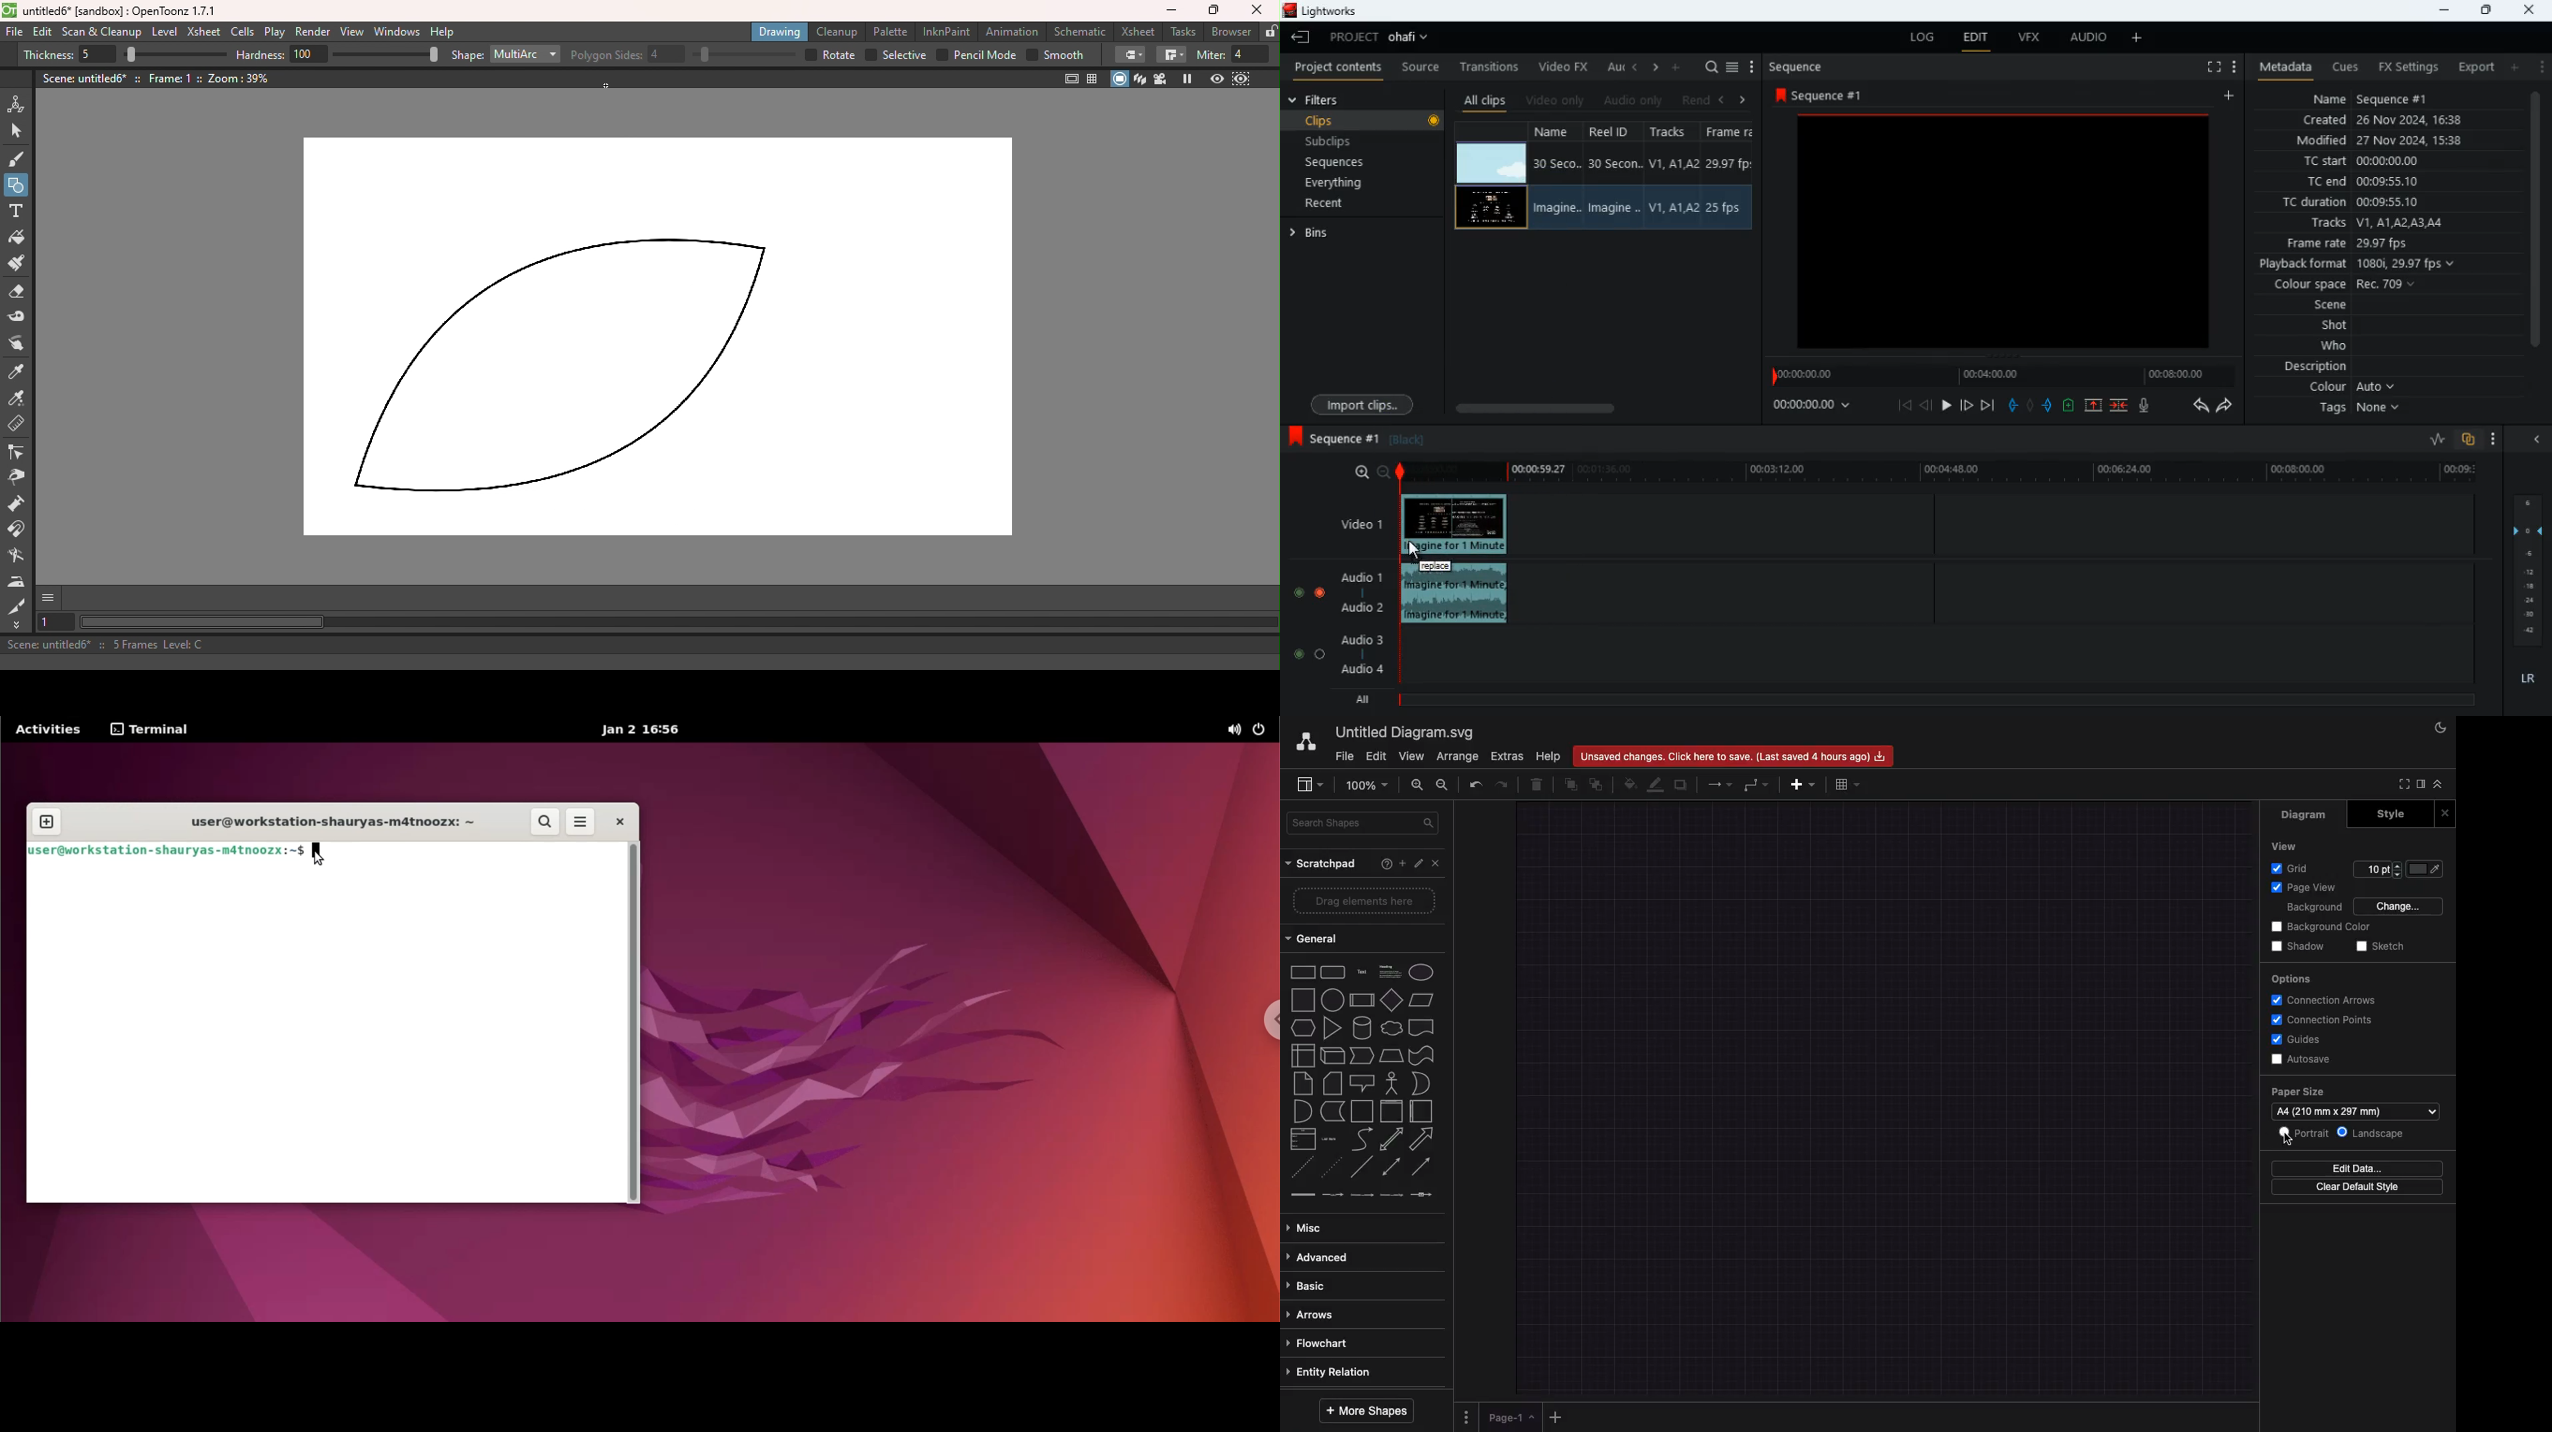 The width and height of the screenshot is (2576, 1456). What do you see at coordinates (1990, 405) in the screenshot?
I see `end` at bounding box center [1990, 405].